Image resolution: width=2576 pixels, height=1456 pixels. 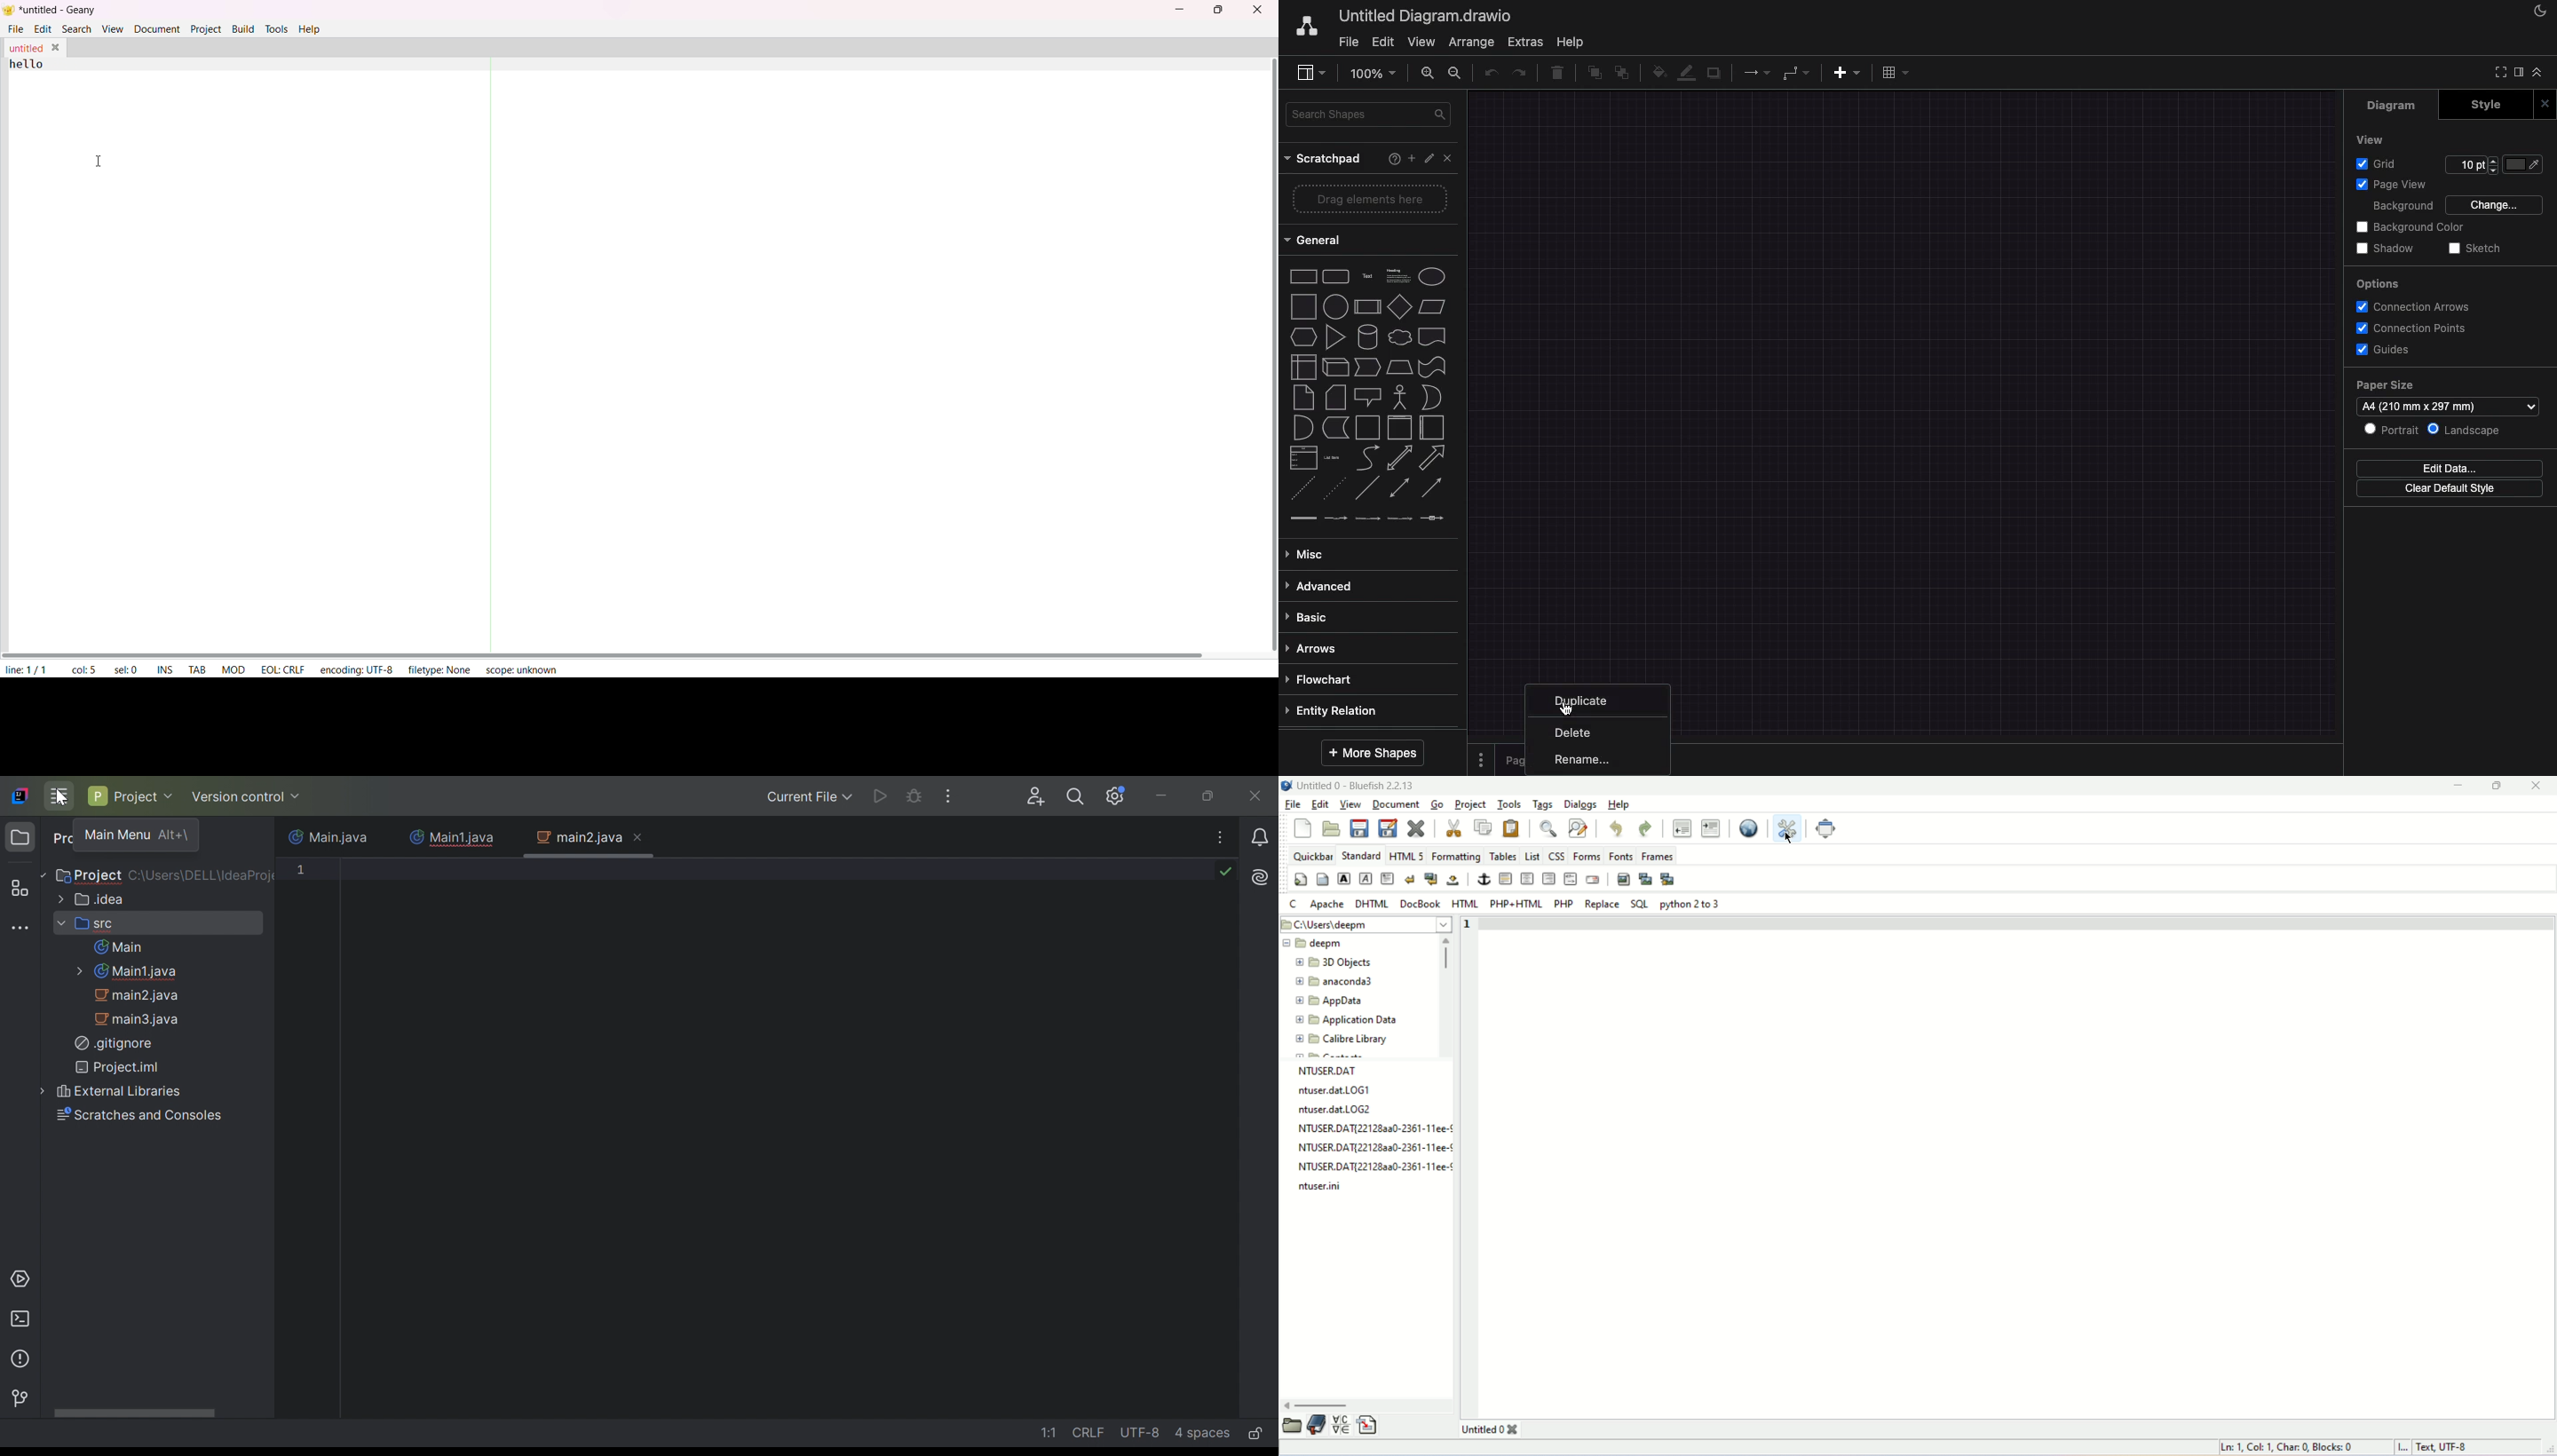 What do you see at coordinates (2385, 350) in the screenshot?
I see `guides` at bounding box center [2385, 350].